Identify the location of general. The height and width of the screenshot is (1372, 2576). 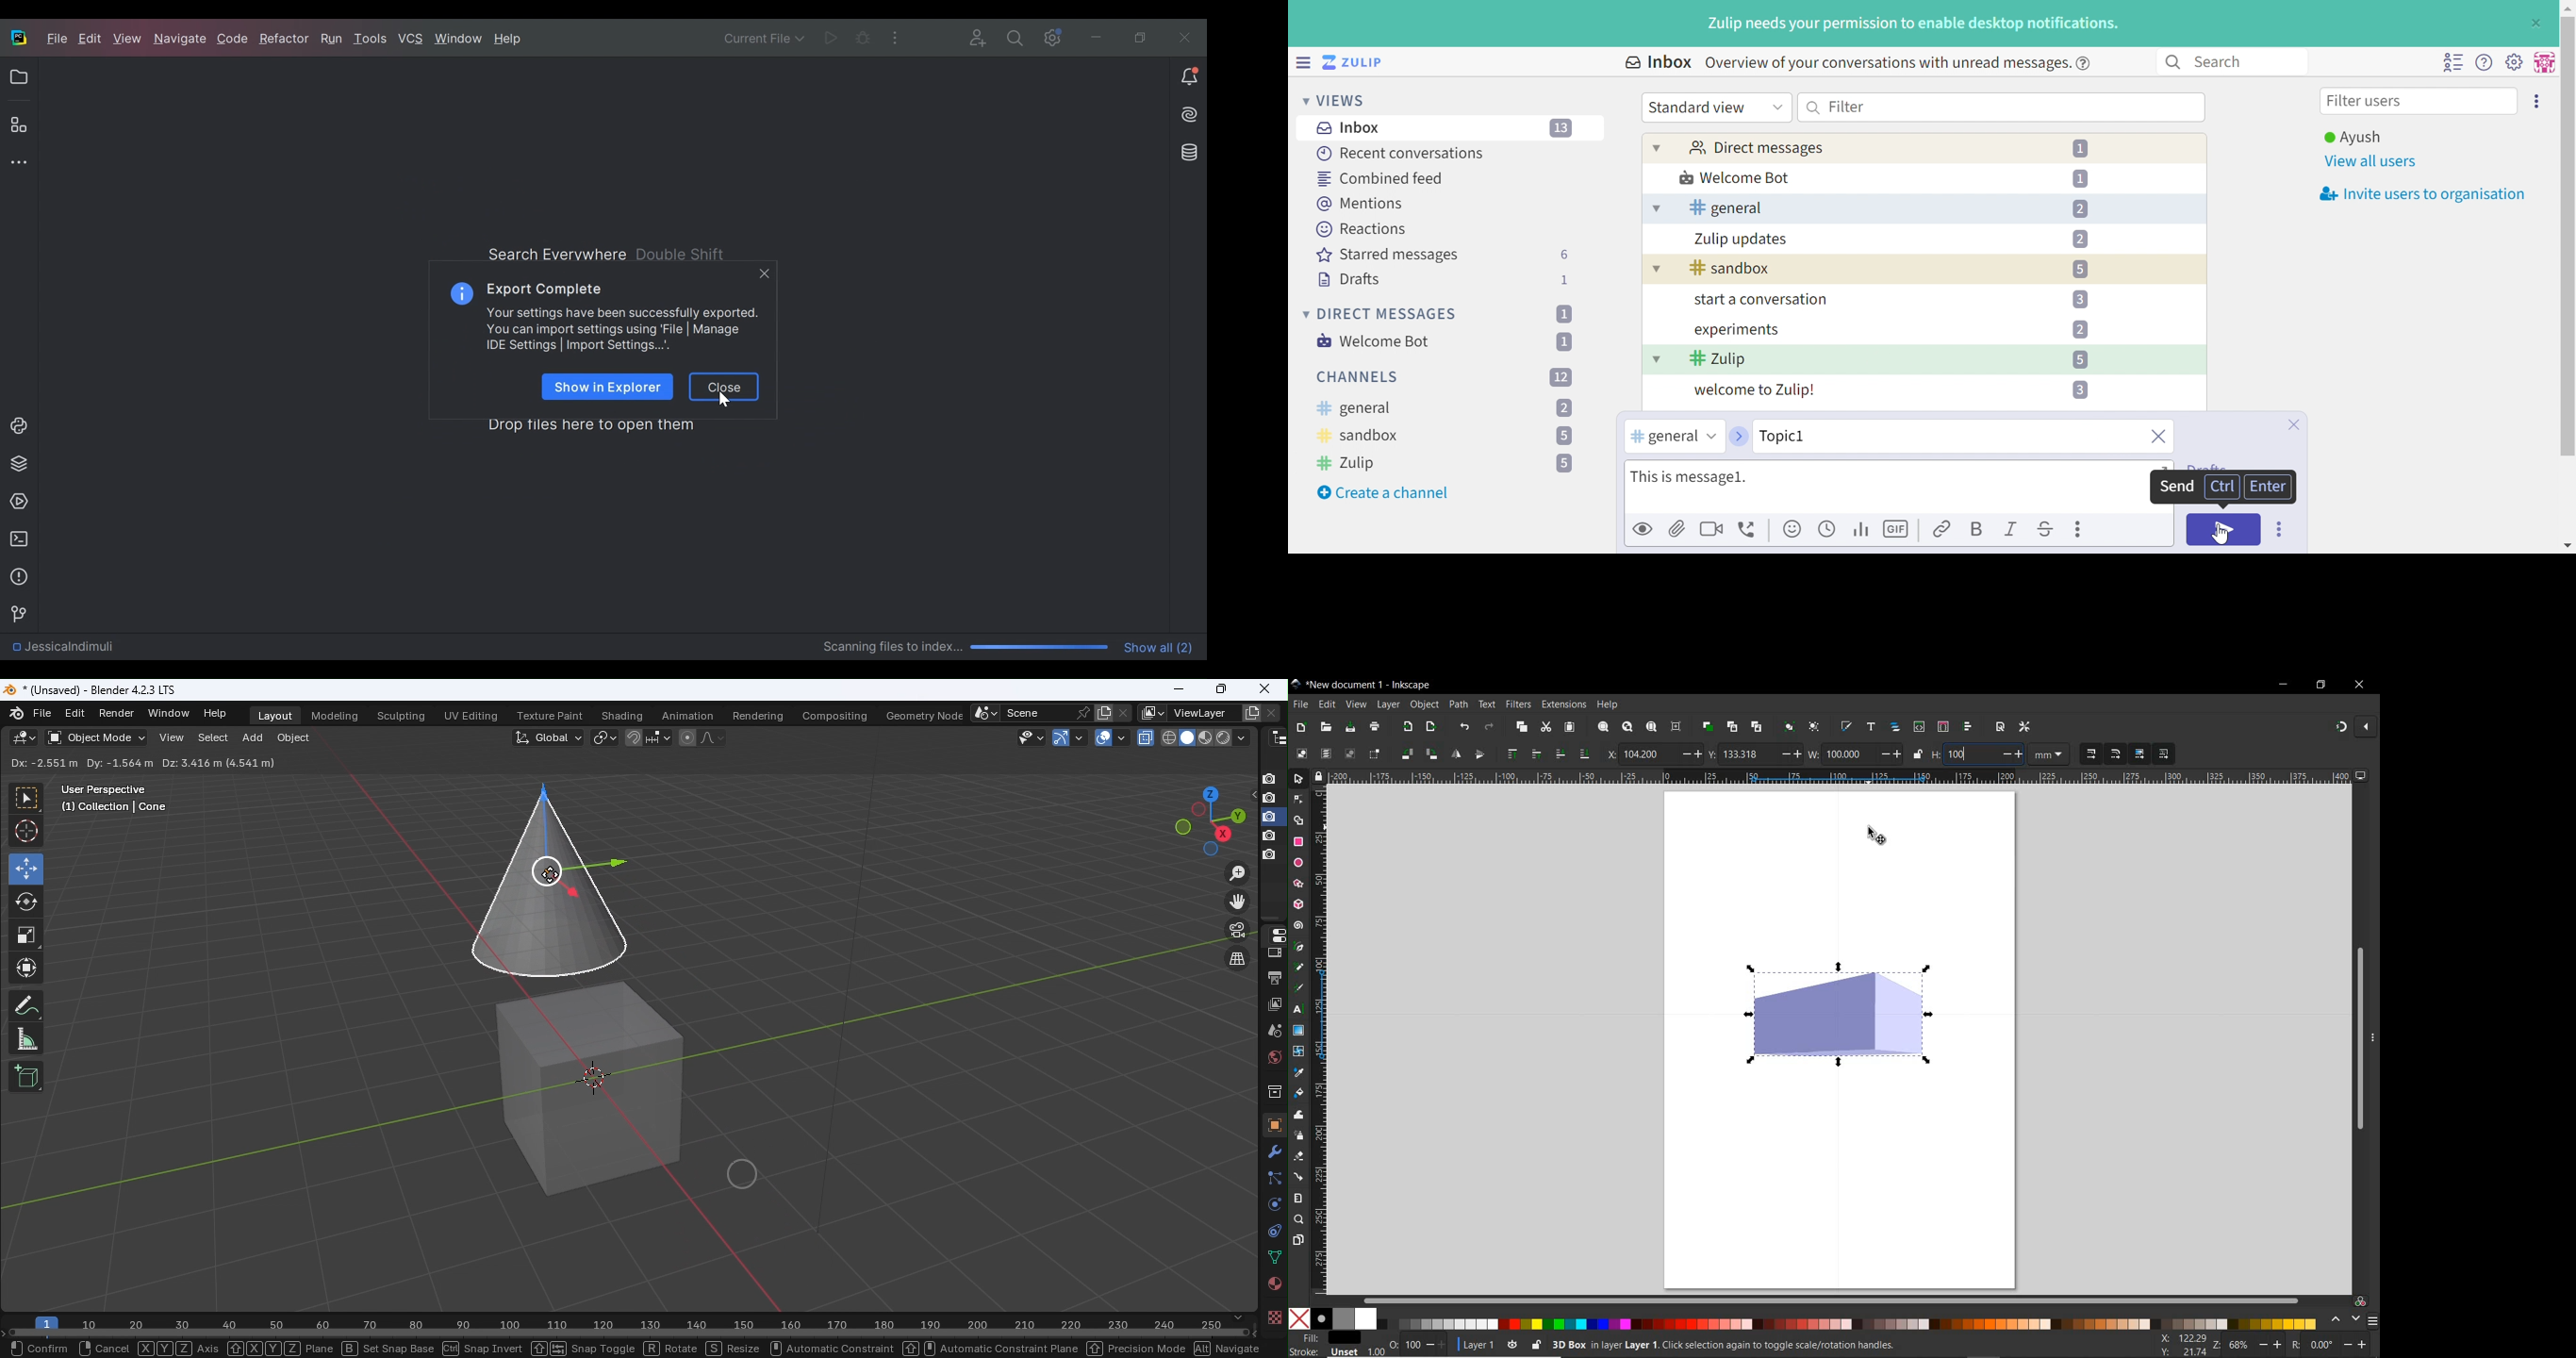
(1725, 208).